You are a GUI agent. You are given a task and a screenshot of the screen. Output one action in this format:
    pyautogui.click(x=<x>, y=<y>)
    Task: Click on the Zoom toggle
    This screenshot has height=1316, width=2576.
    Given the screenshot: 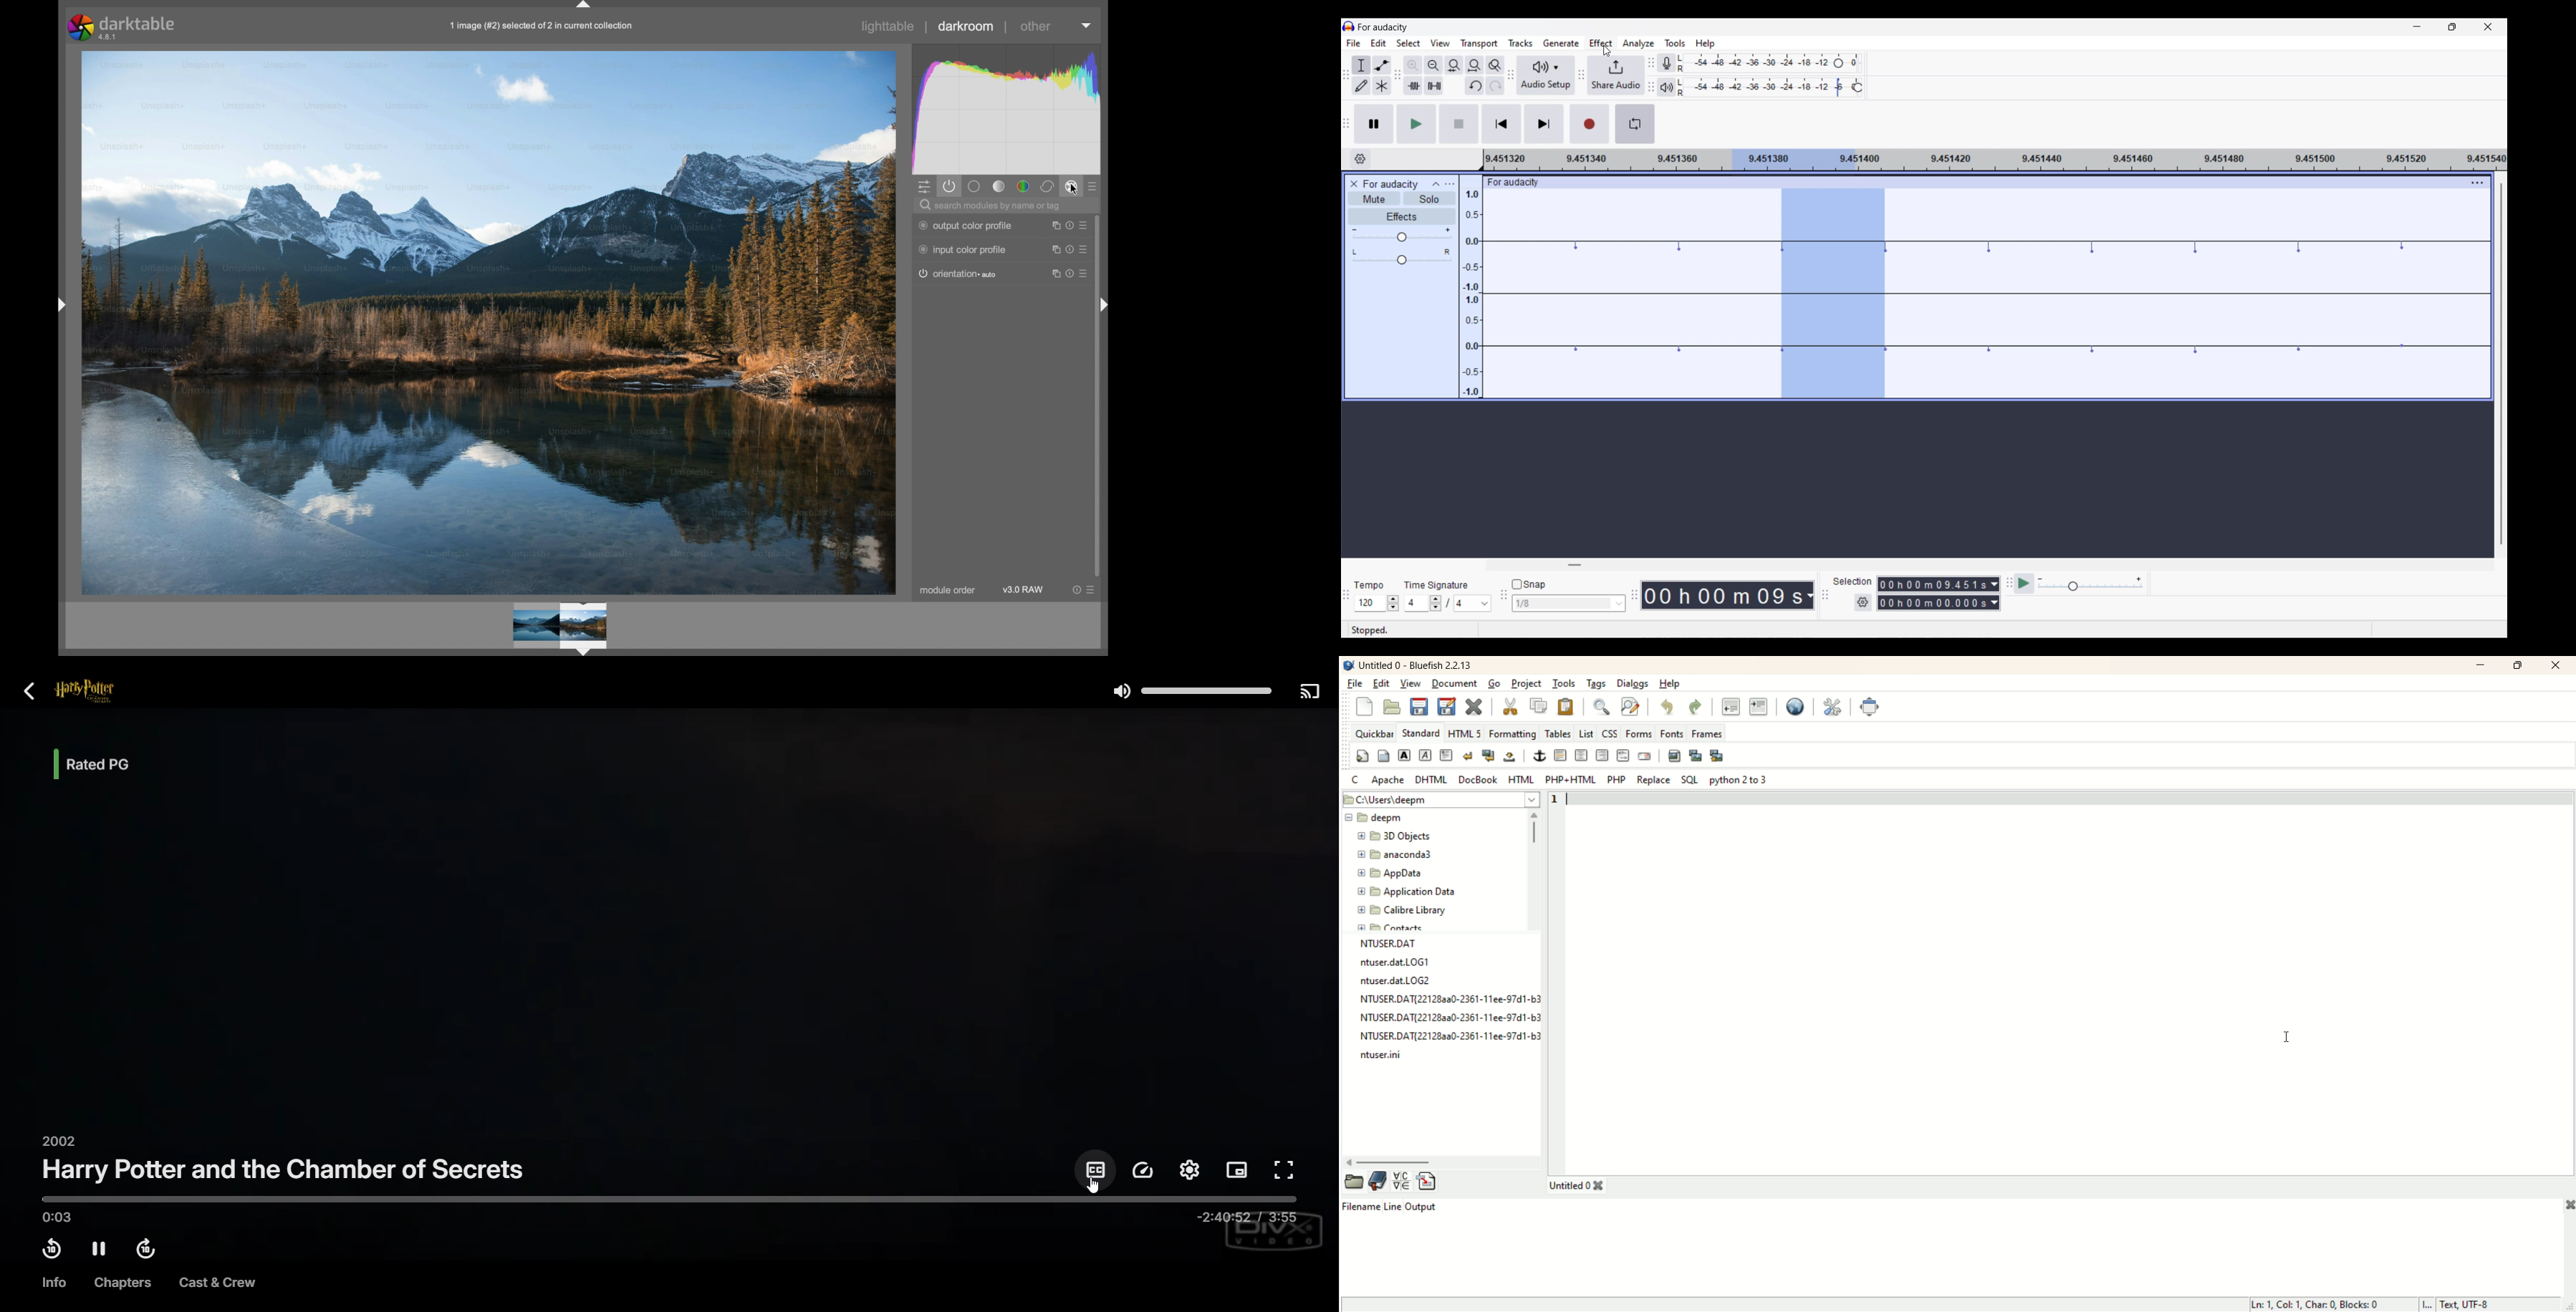 What is the action you would take?
    pyautogui.click(x=1495, y=65)
    